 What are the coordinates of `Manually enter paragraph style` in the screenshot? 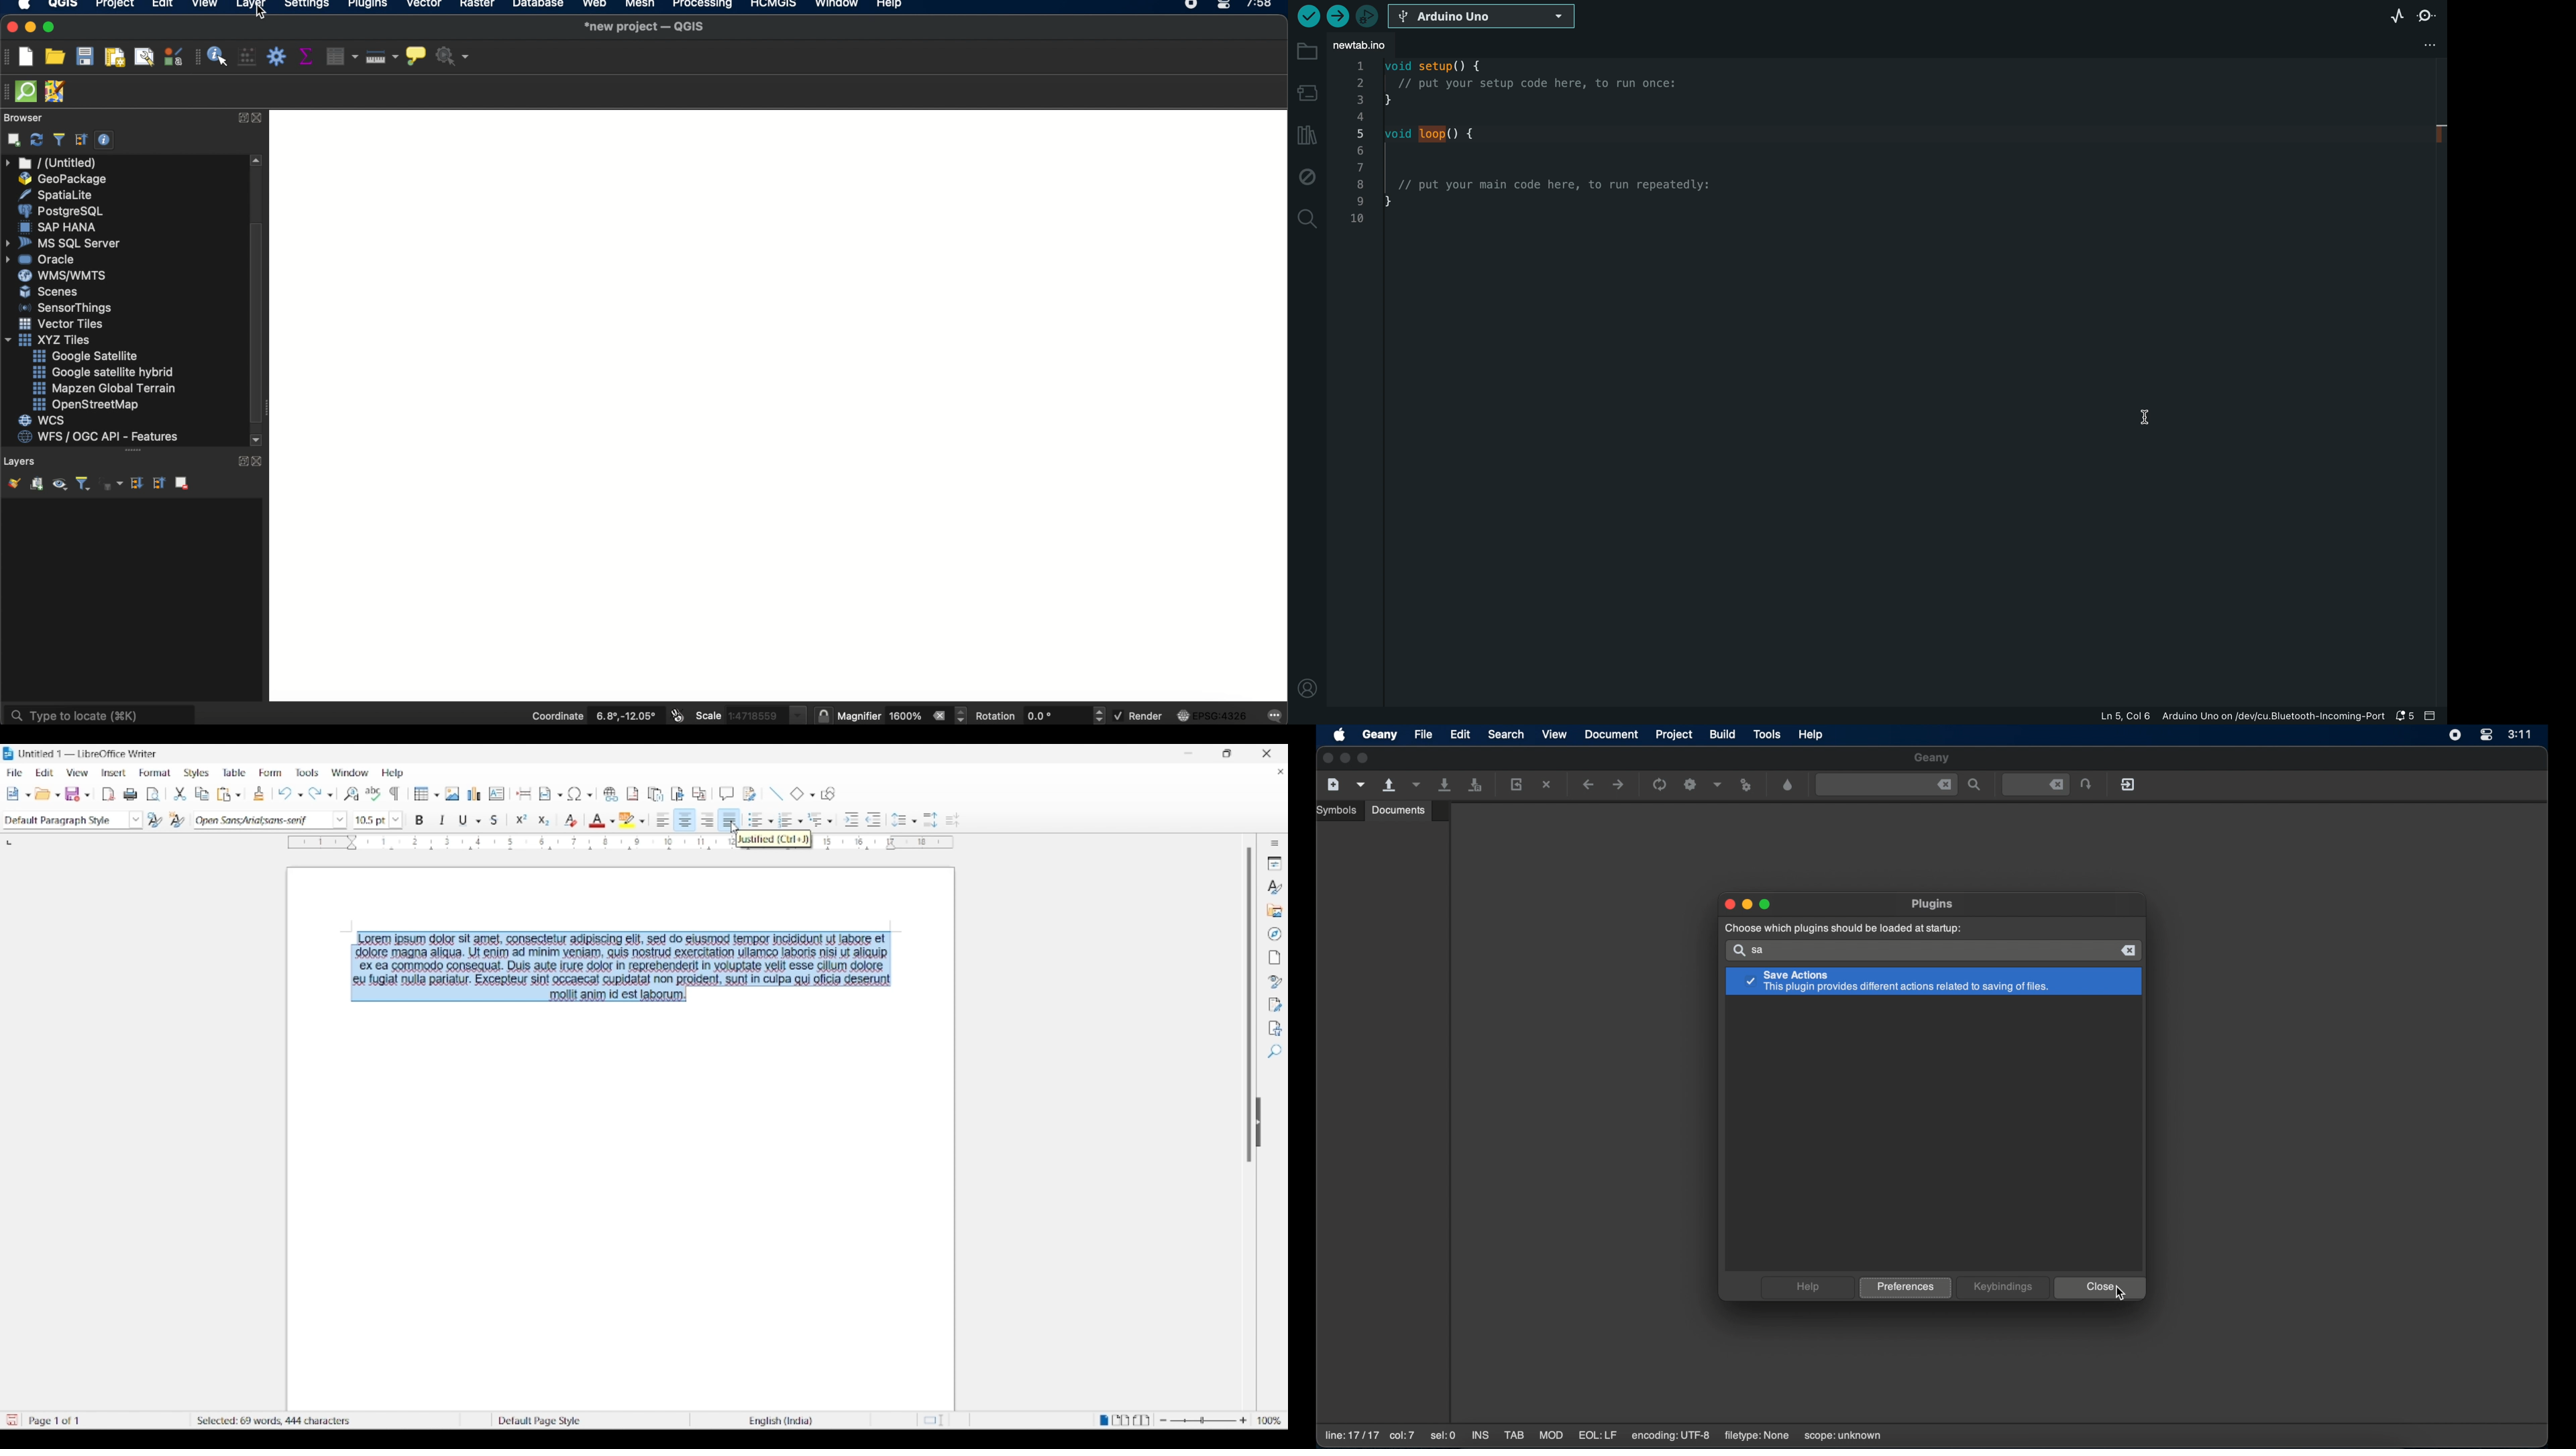 It's located at (64, 820).